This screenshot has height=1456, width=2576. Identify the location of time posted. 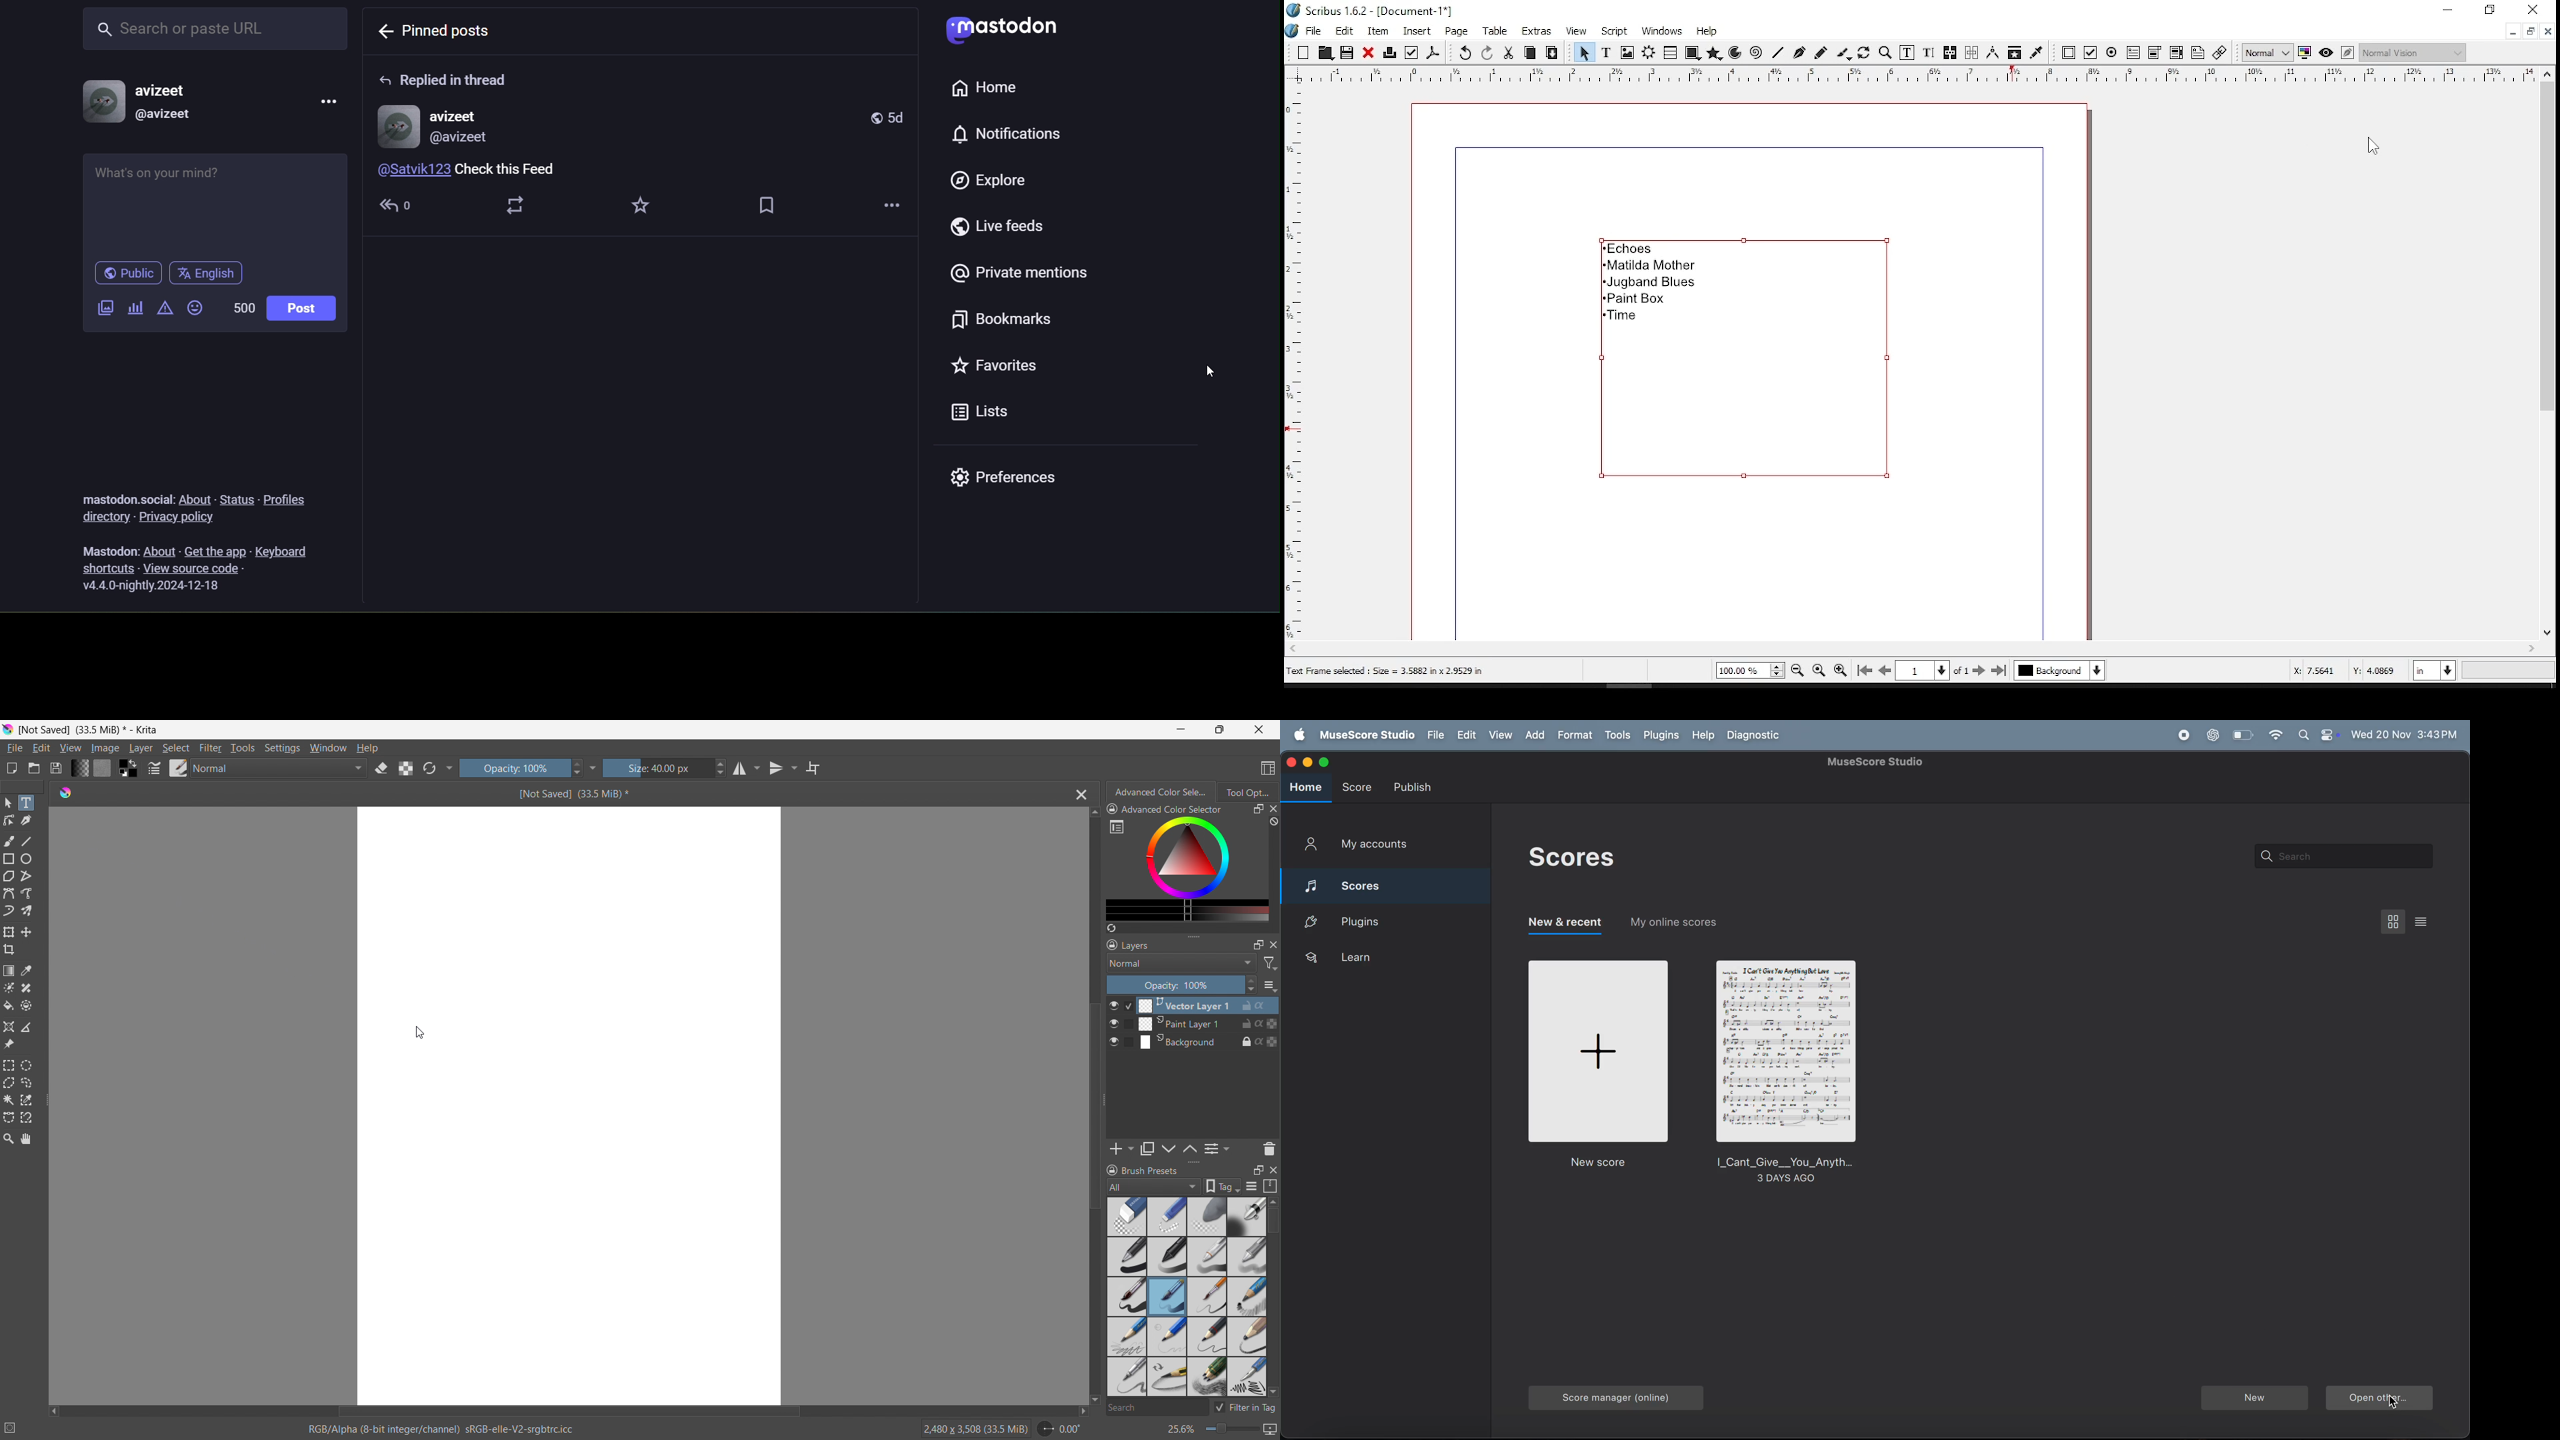
(901, 117).